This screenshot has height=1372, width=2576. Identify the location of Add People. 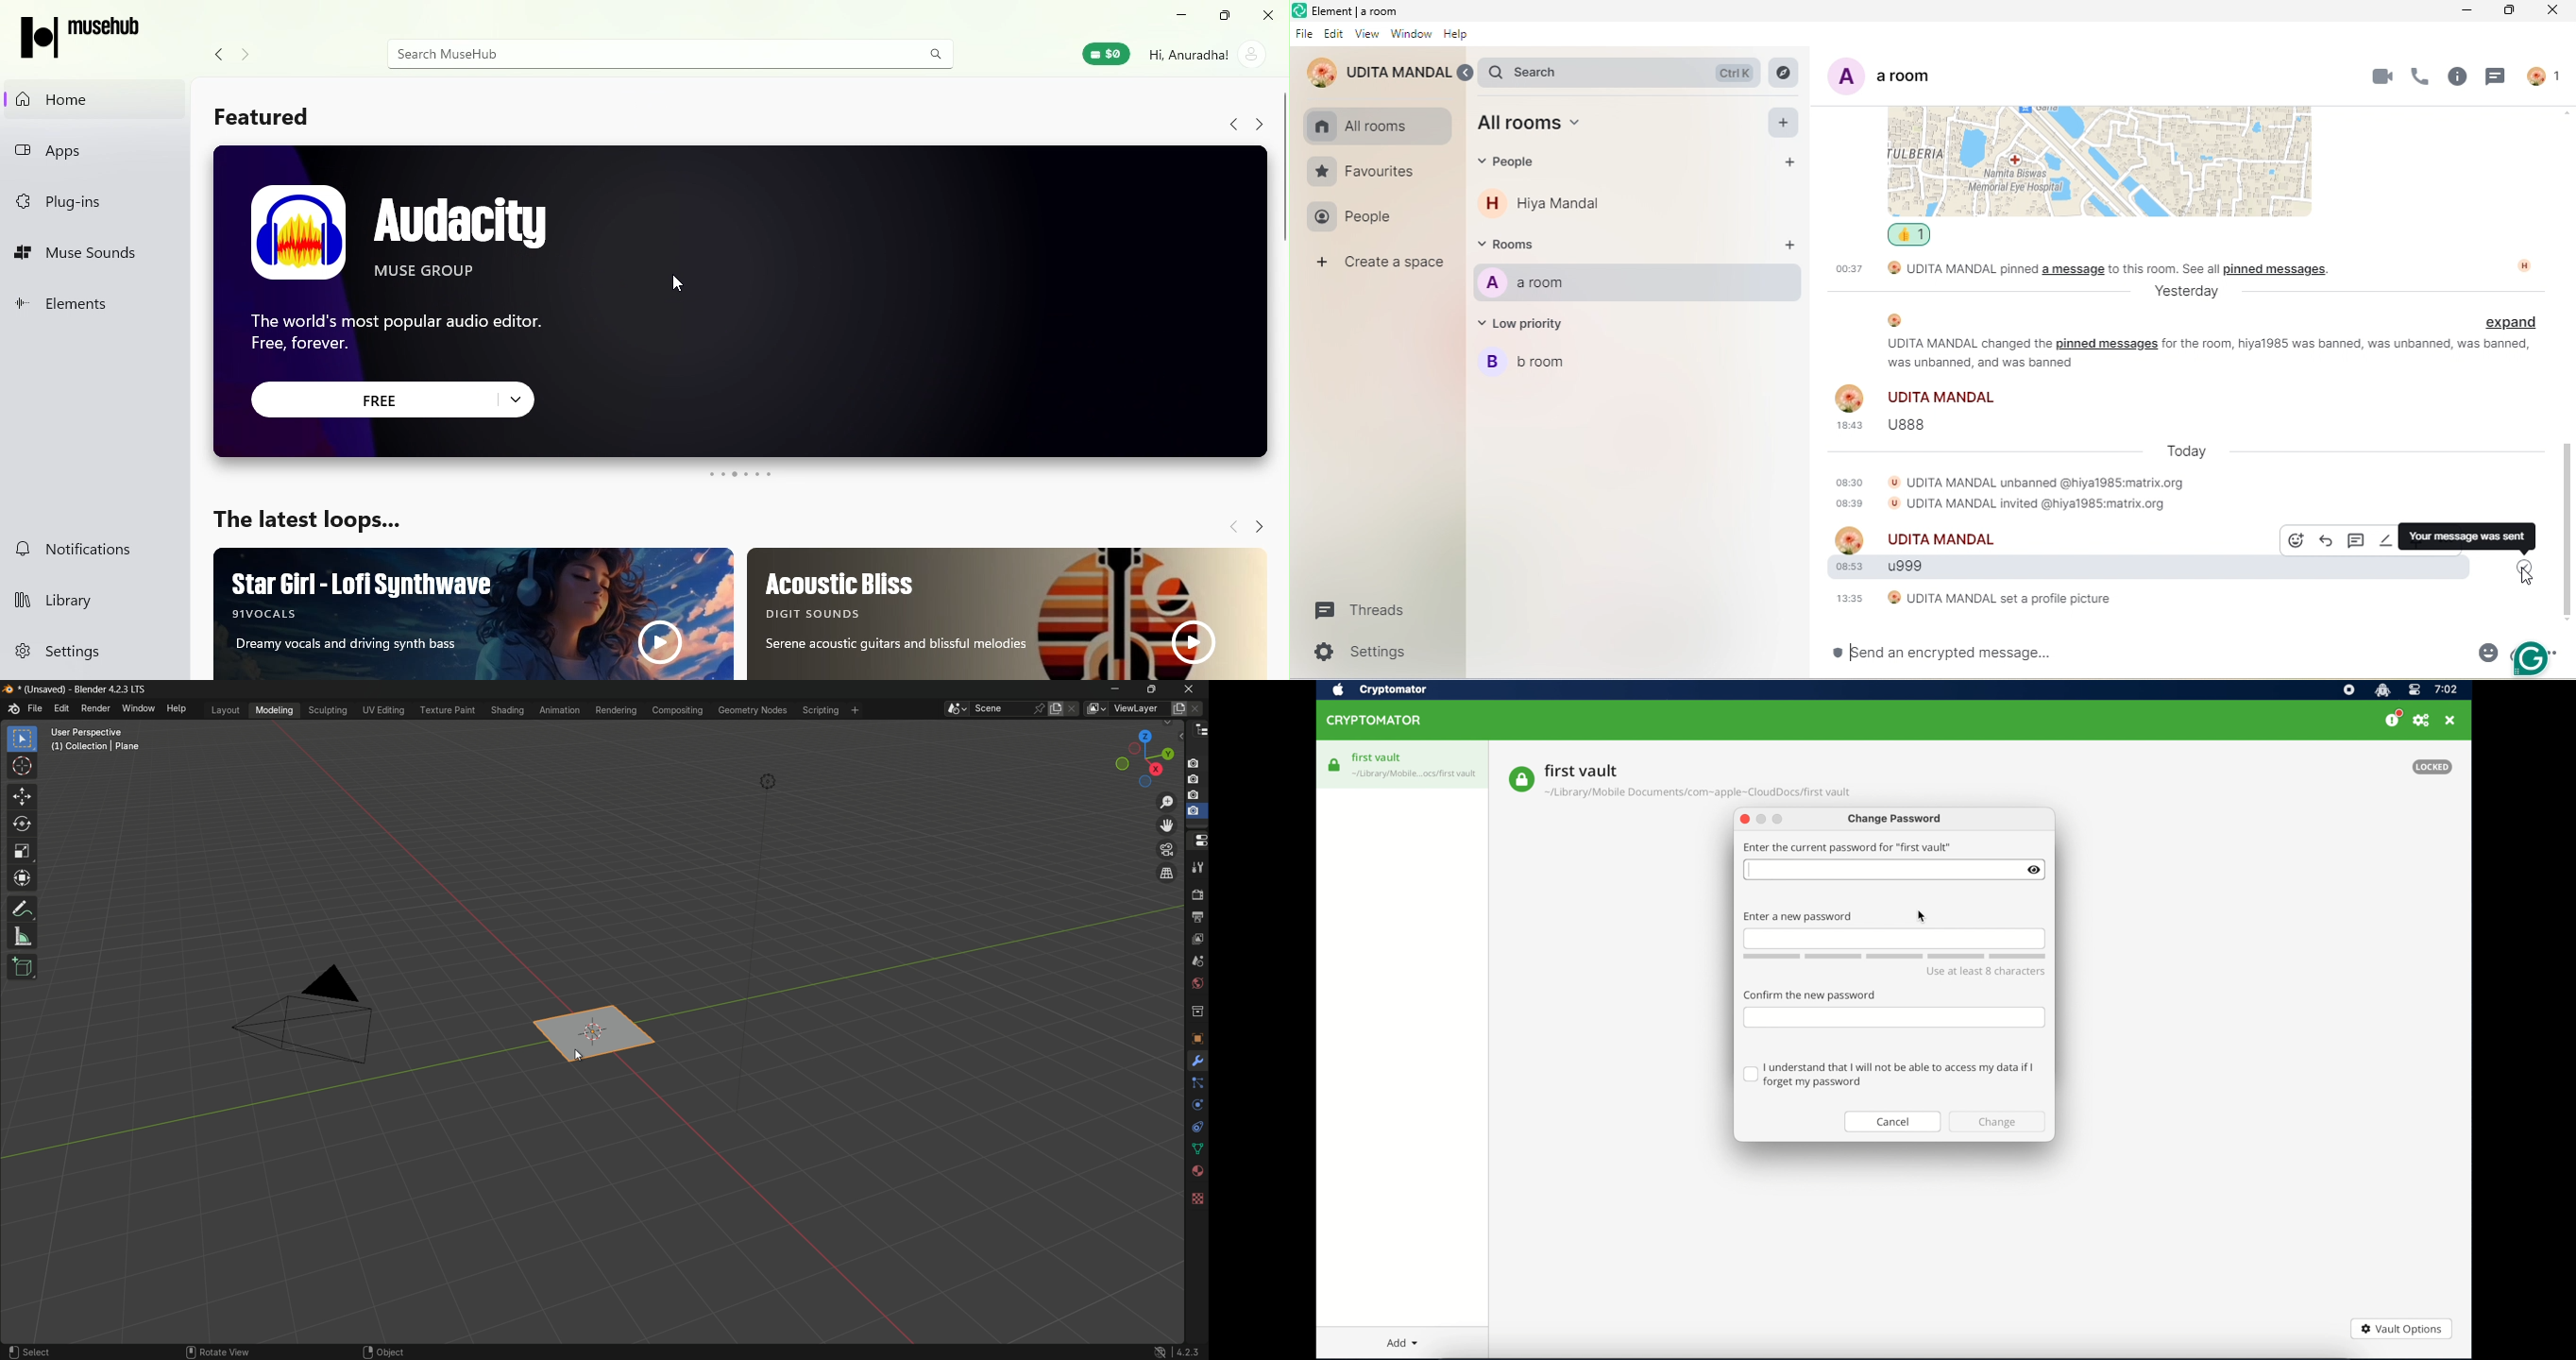
(1793, 163).